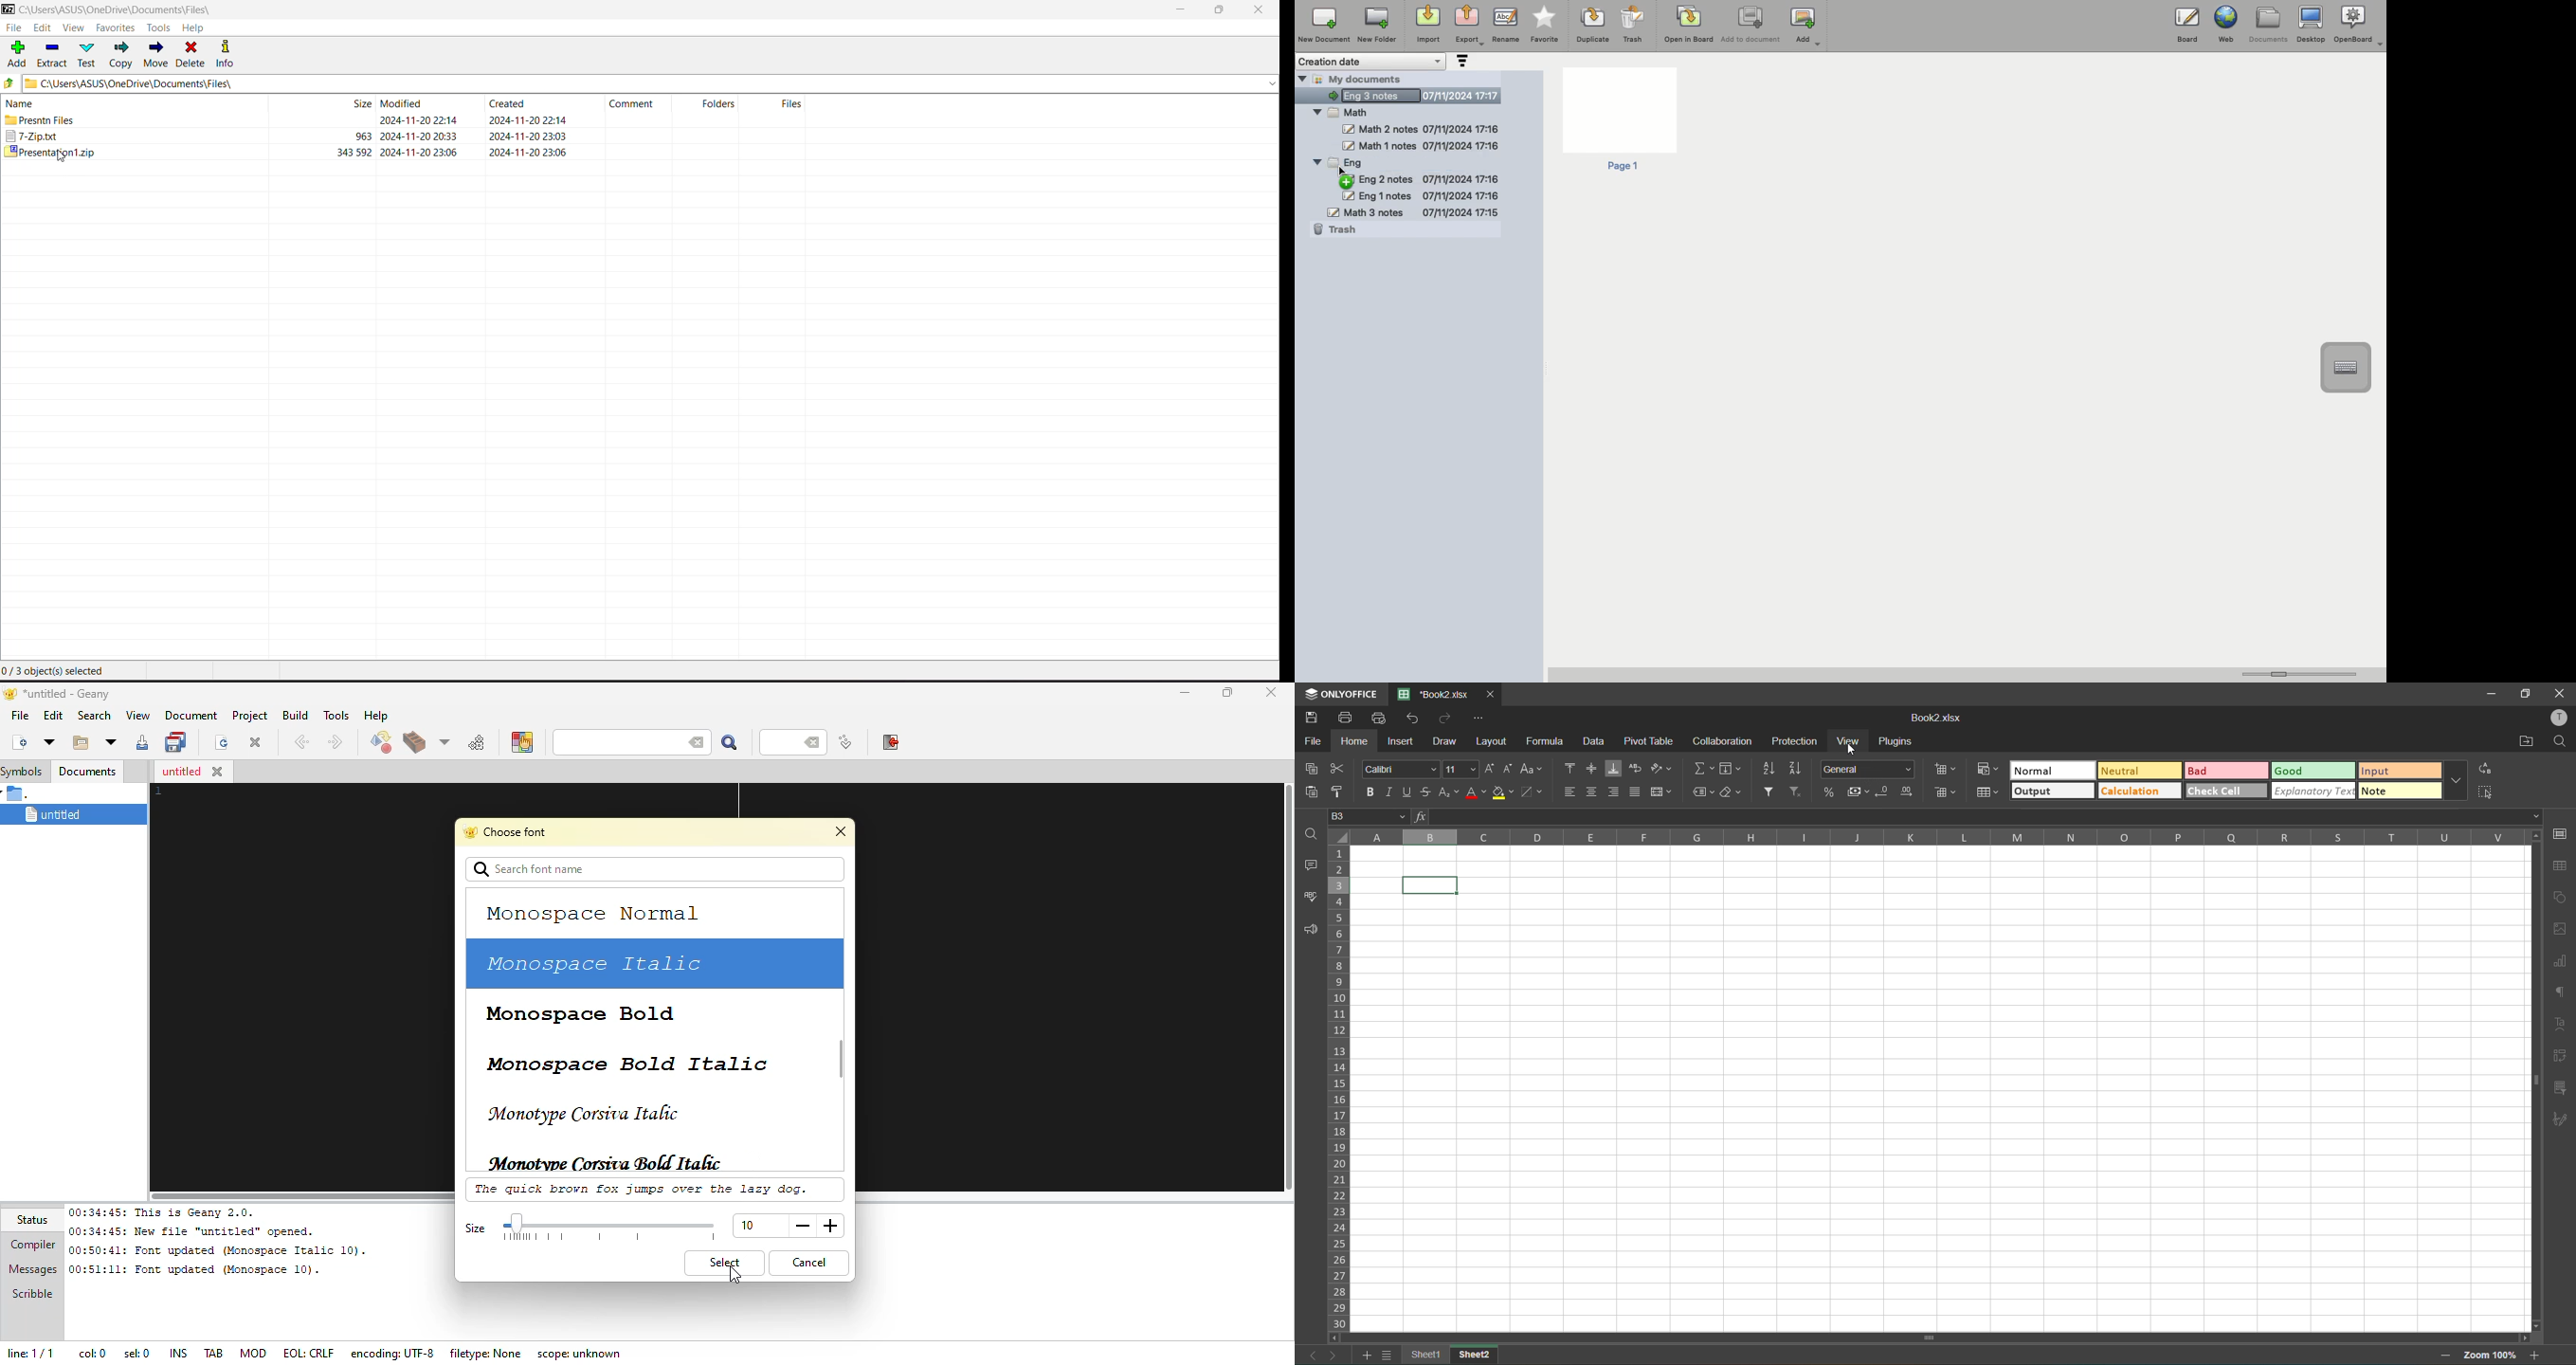  Describe the element at coordinates (1399, 771) in the screenshot. I see `font style` at that location.